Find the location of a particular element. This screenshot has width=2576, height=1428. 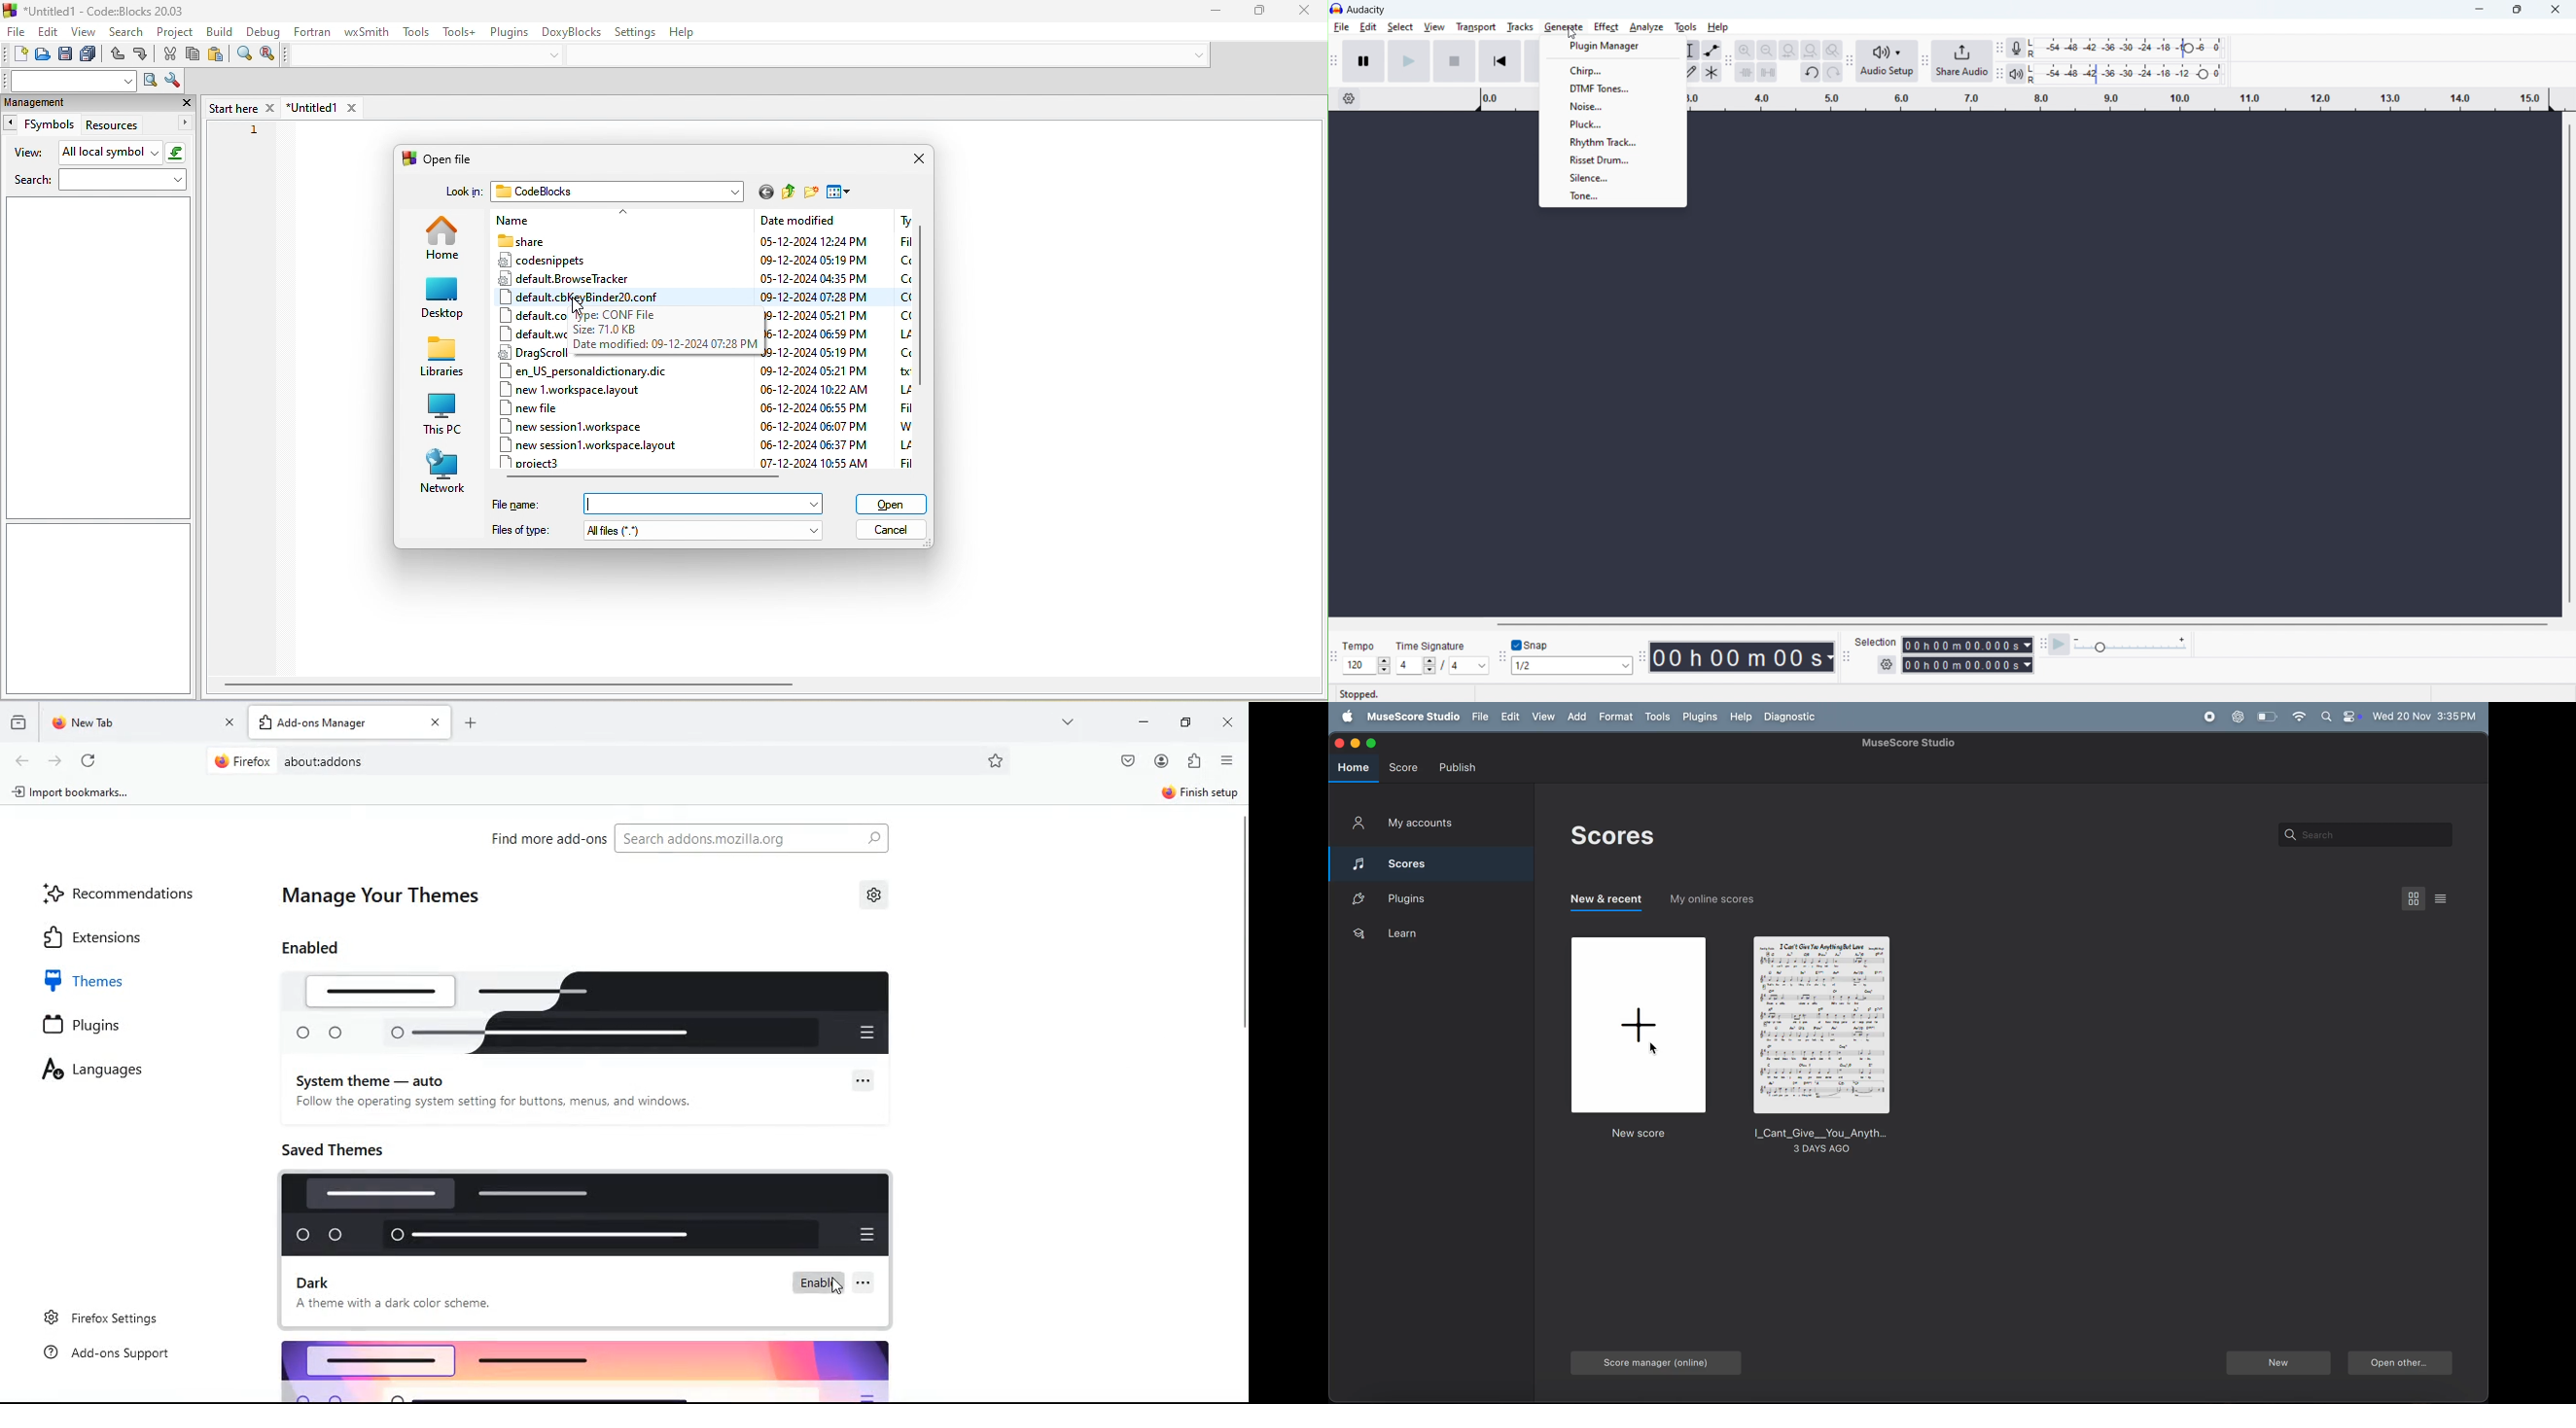

fsymbols is located at coordinates (40, 124).